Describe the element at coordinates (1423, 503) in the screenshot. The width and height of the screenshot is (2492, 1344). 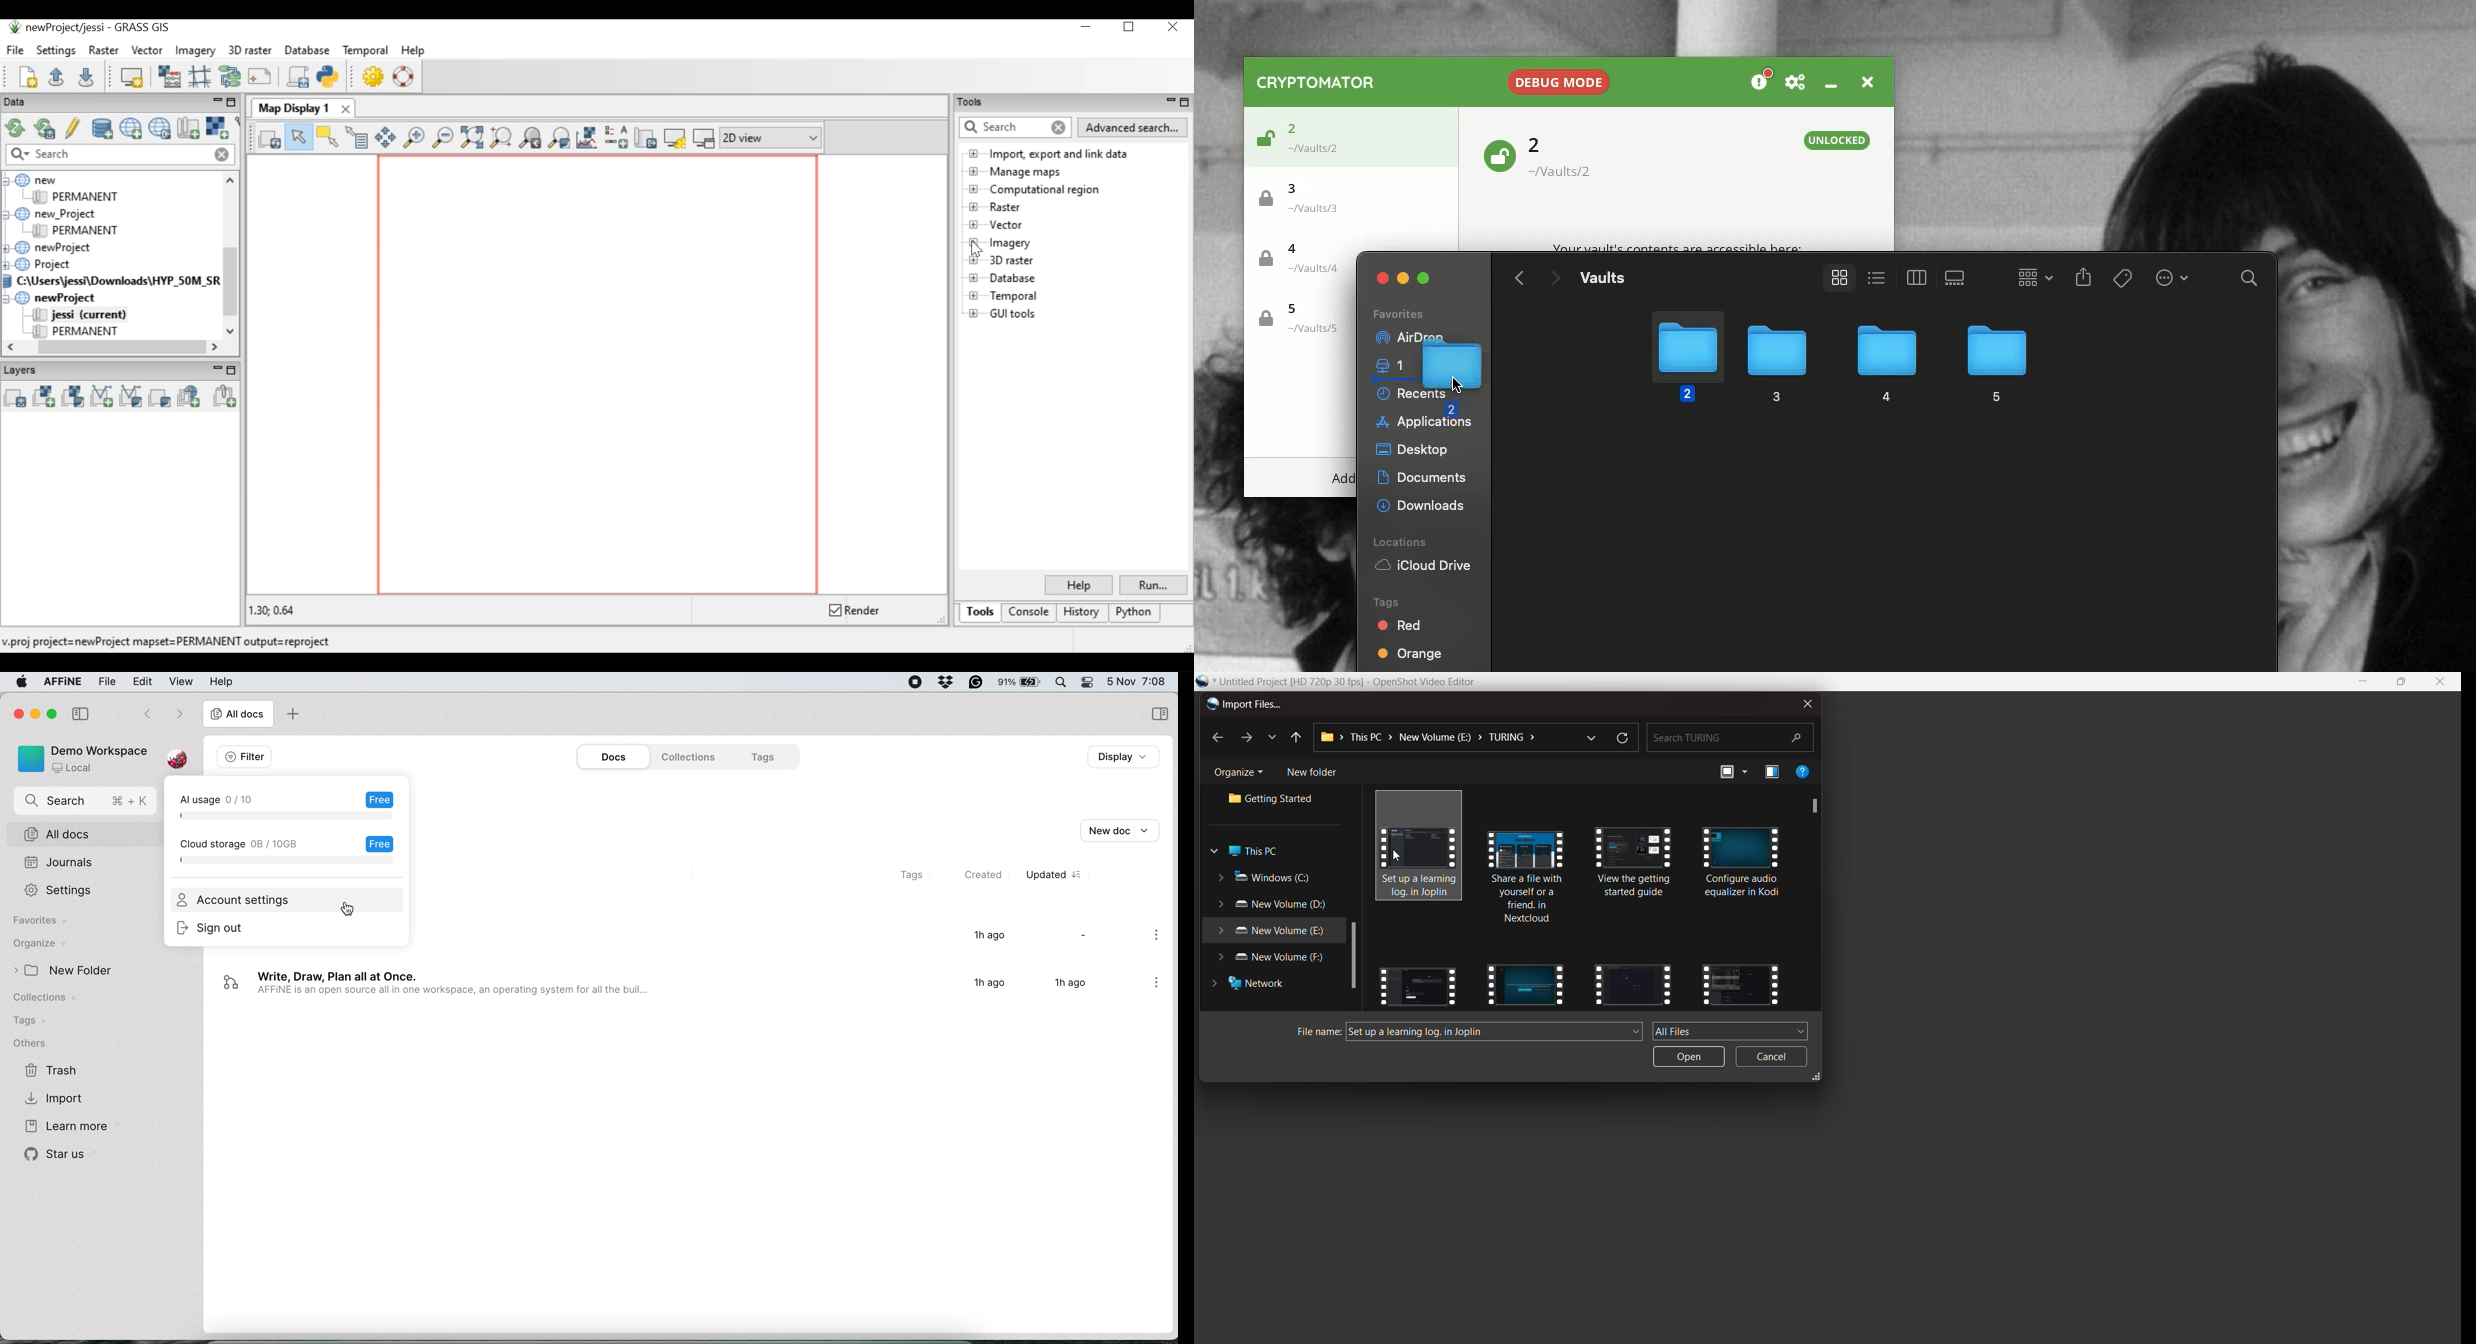
I see `Downloads` at that location.